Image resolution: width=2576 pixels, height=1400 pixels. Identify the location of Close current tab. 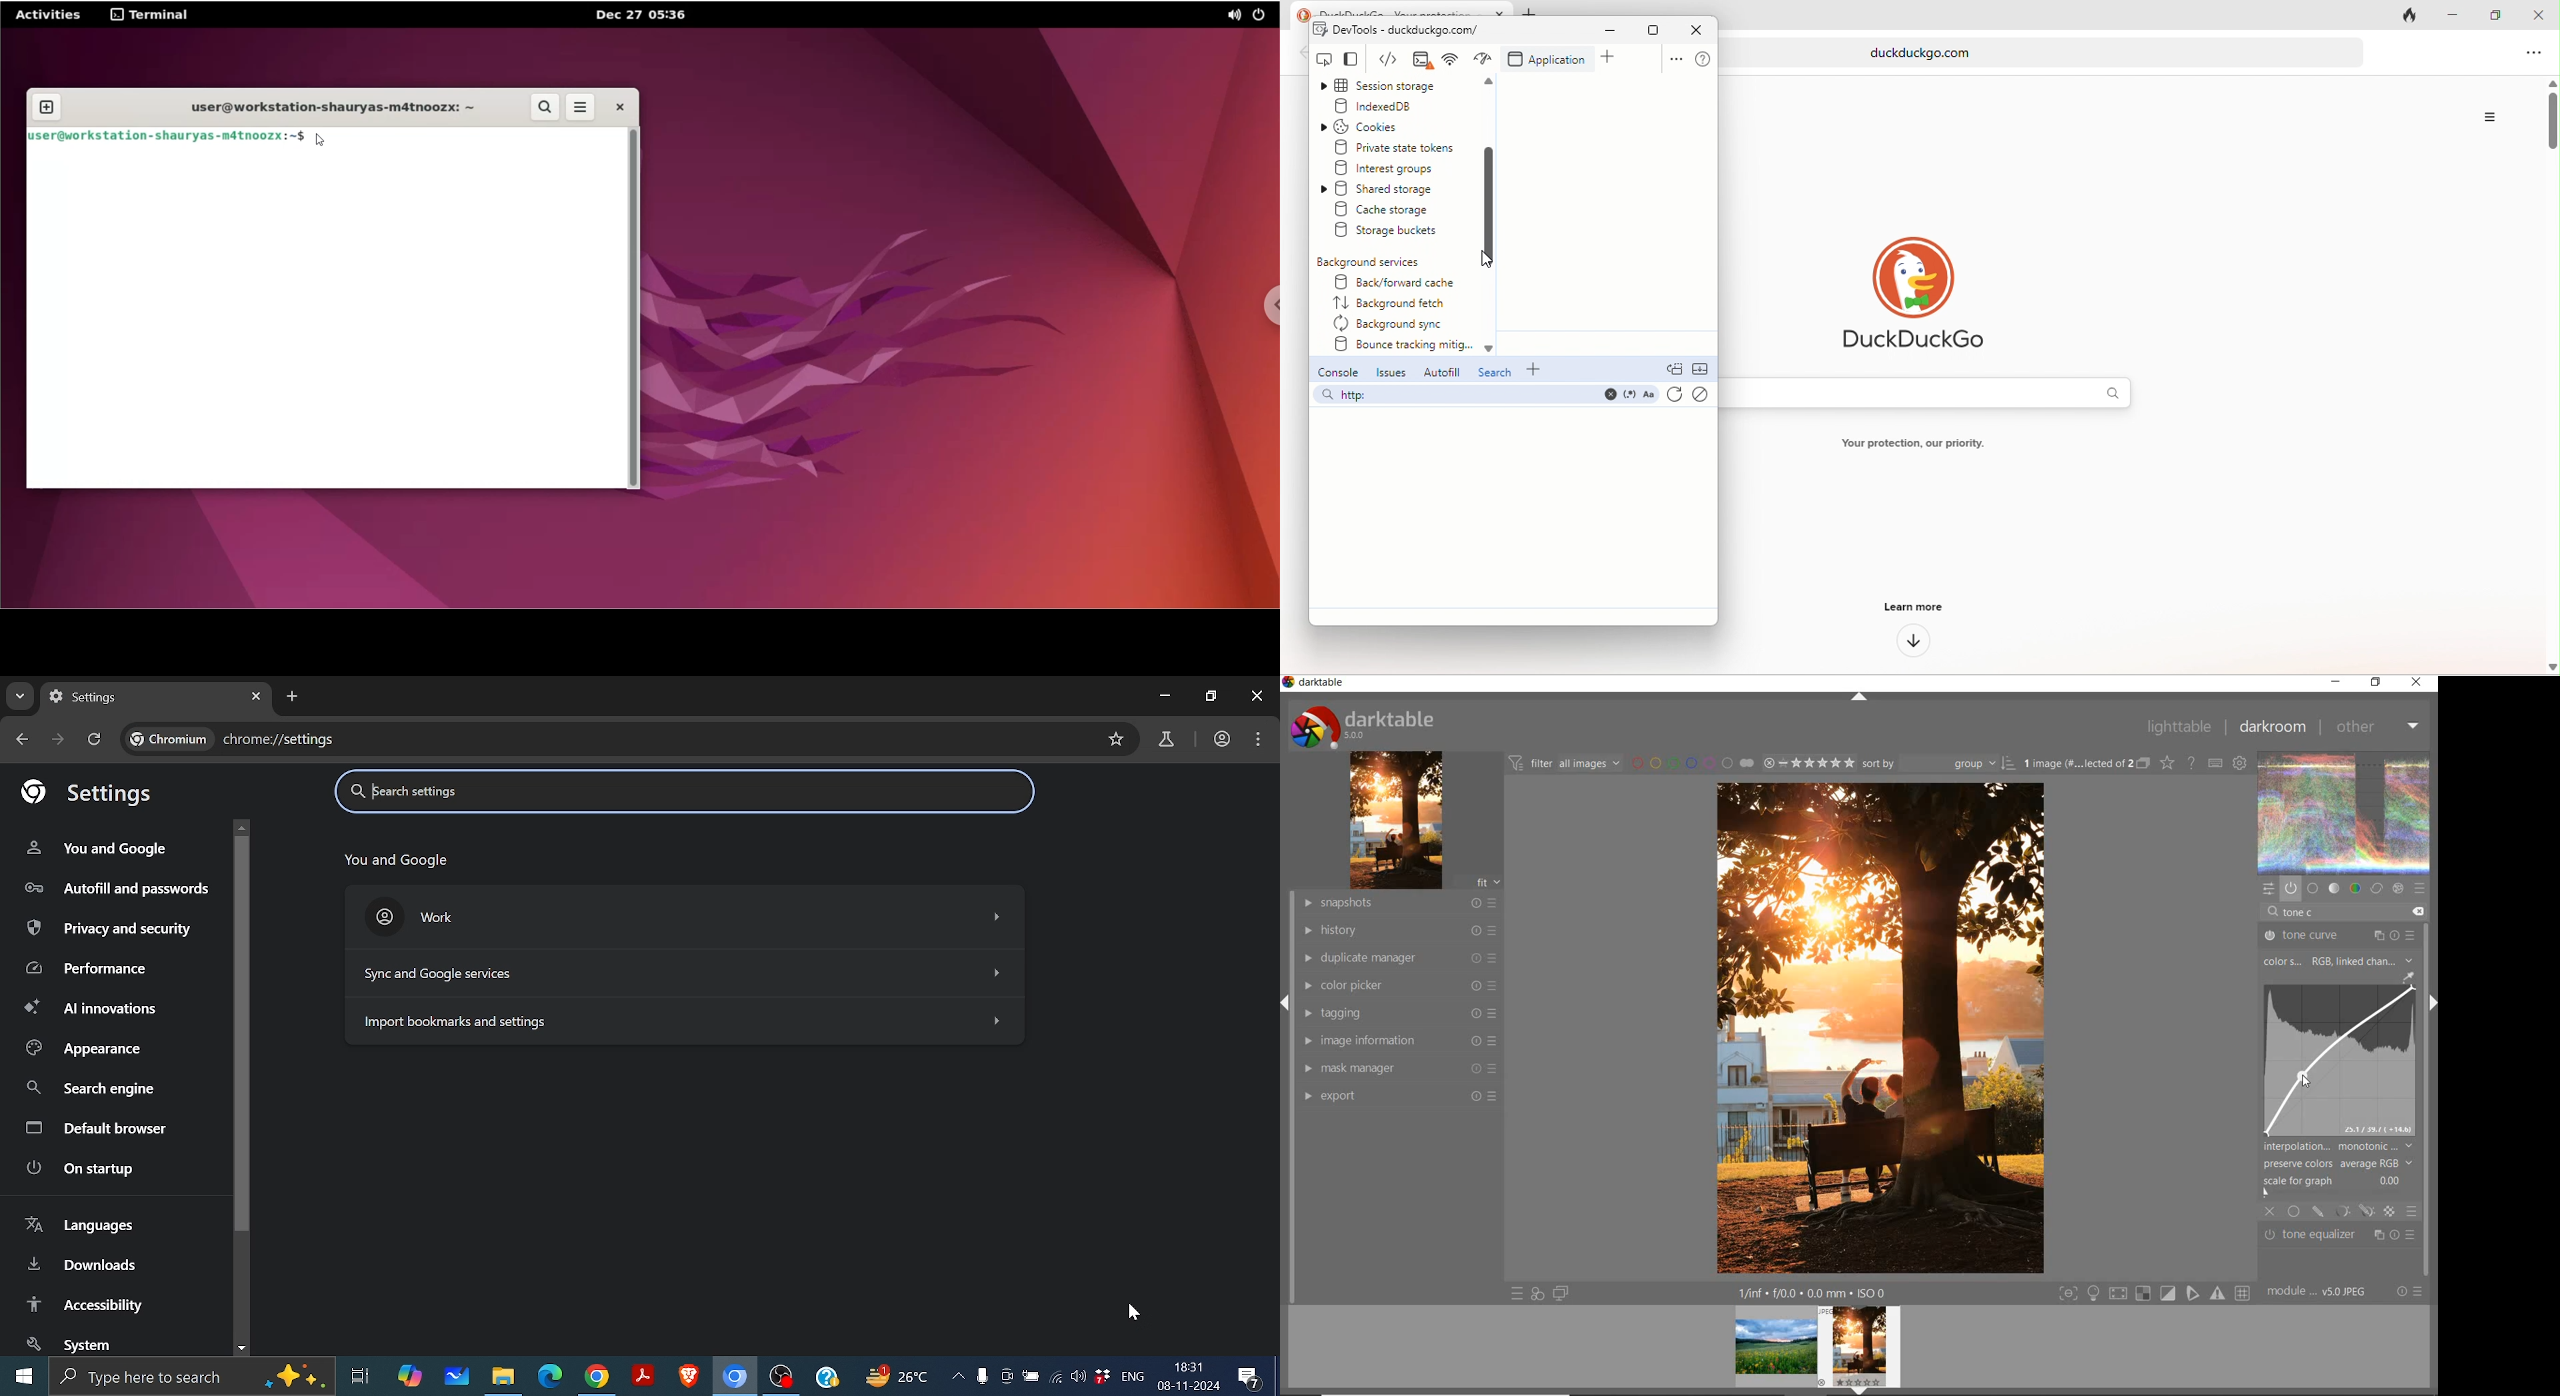
(260, 696).